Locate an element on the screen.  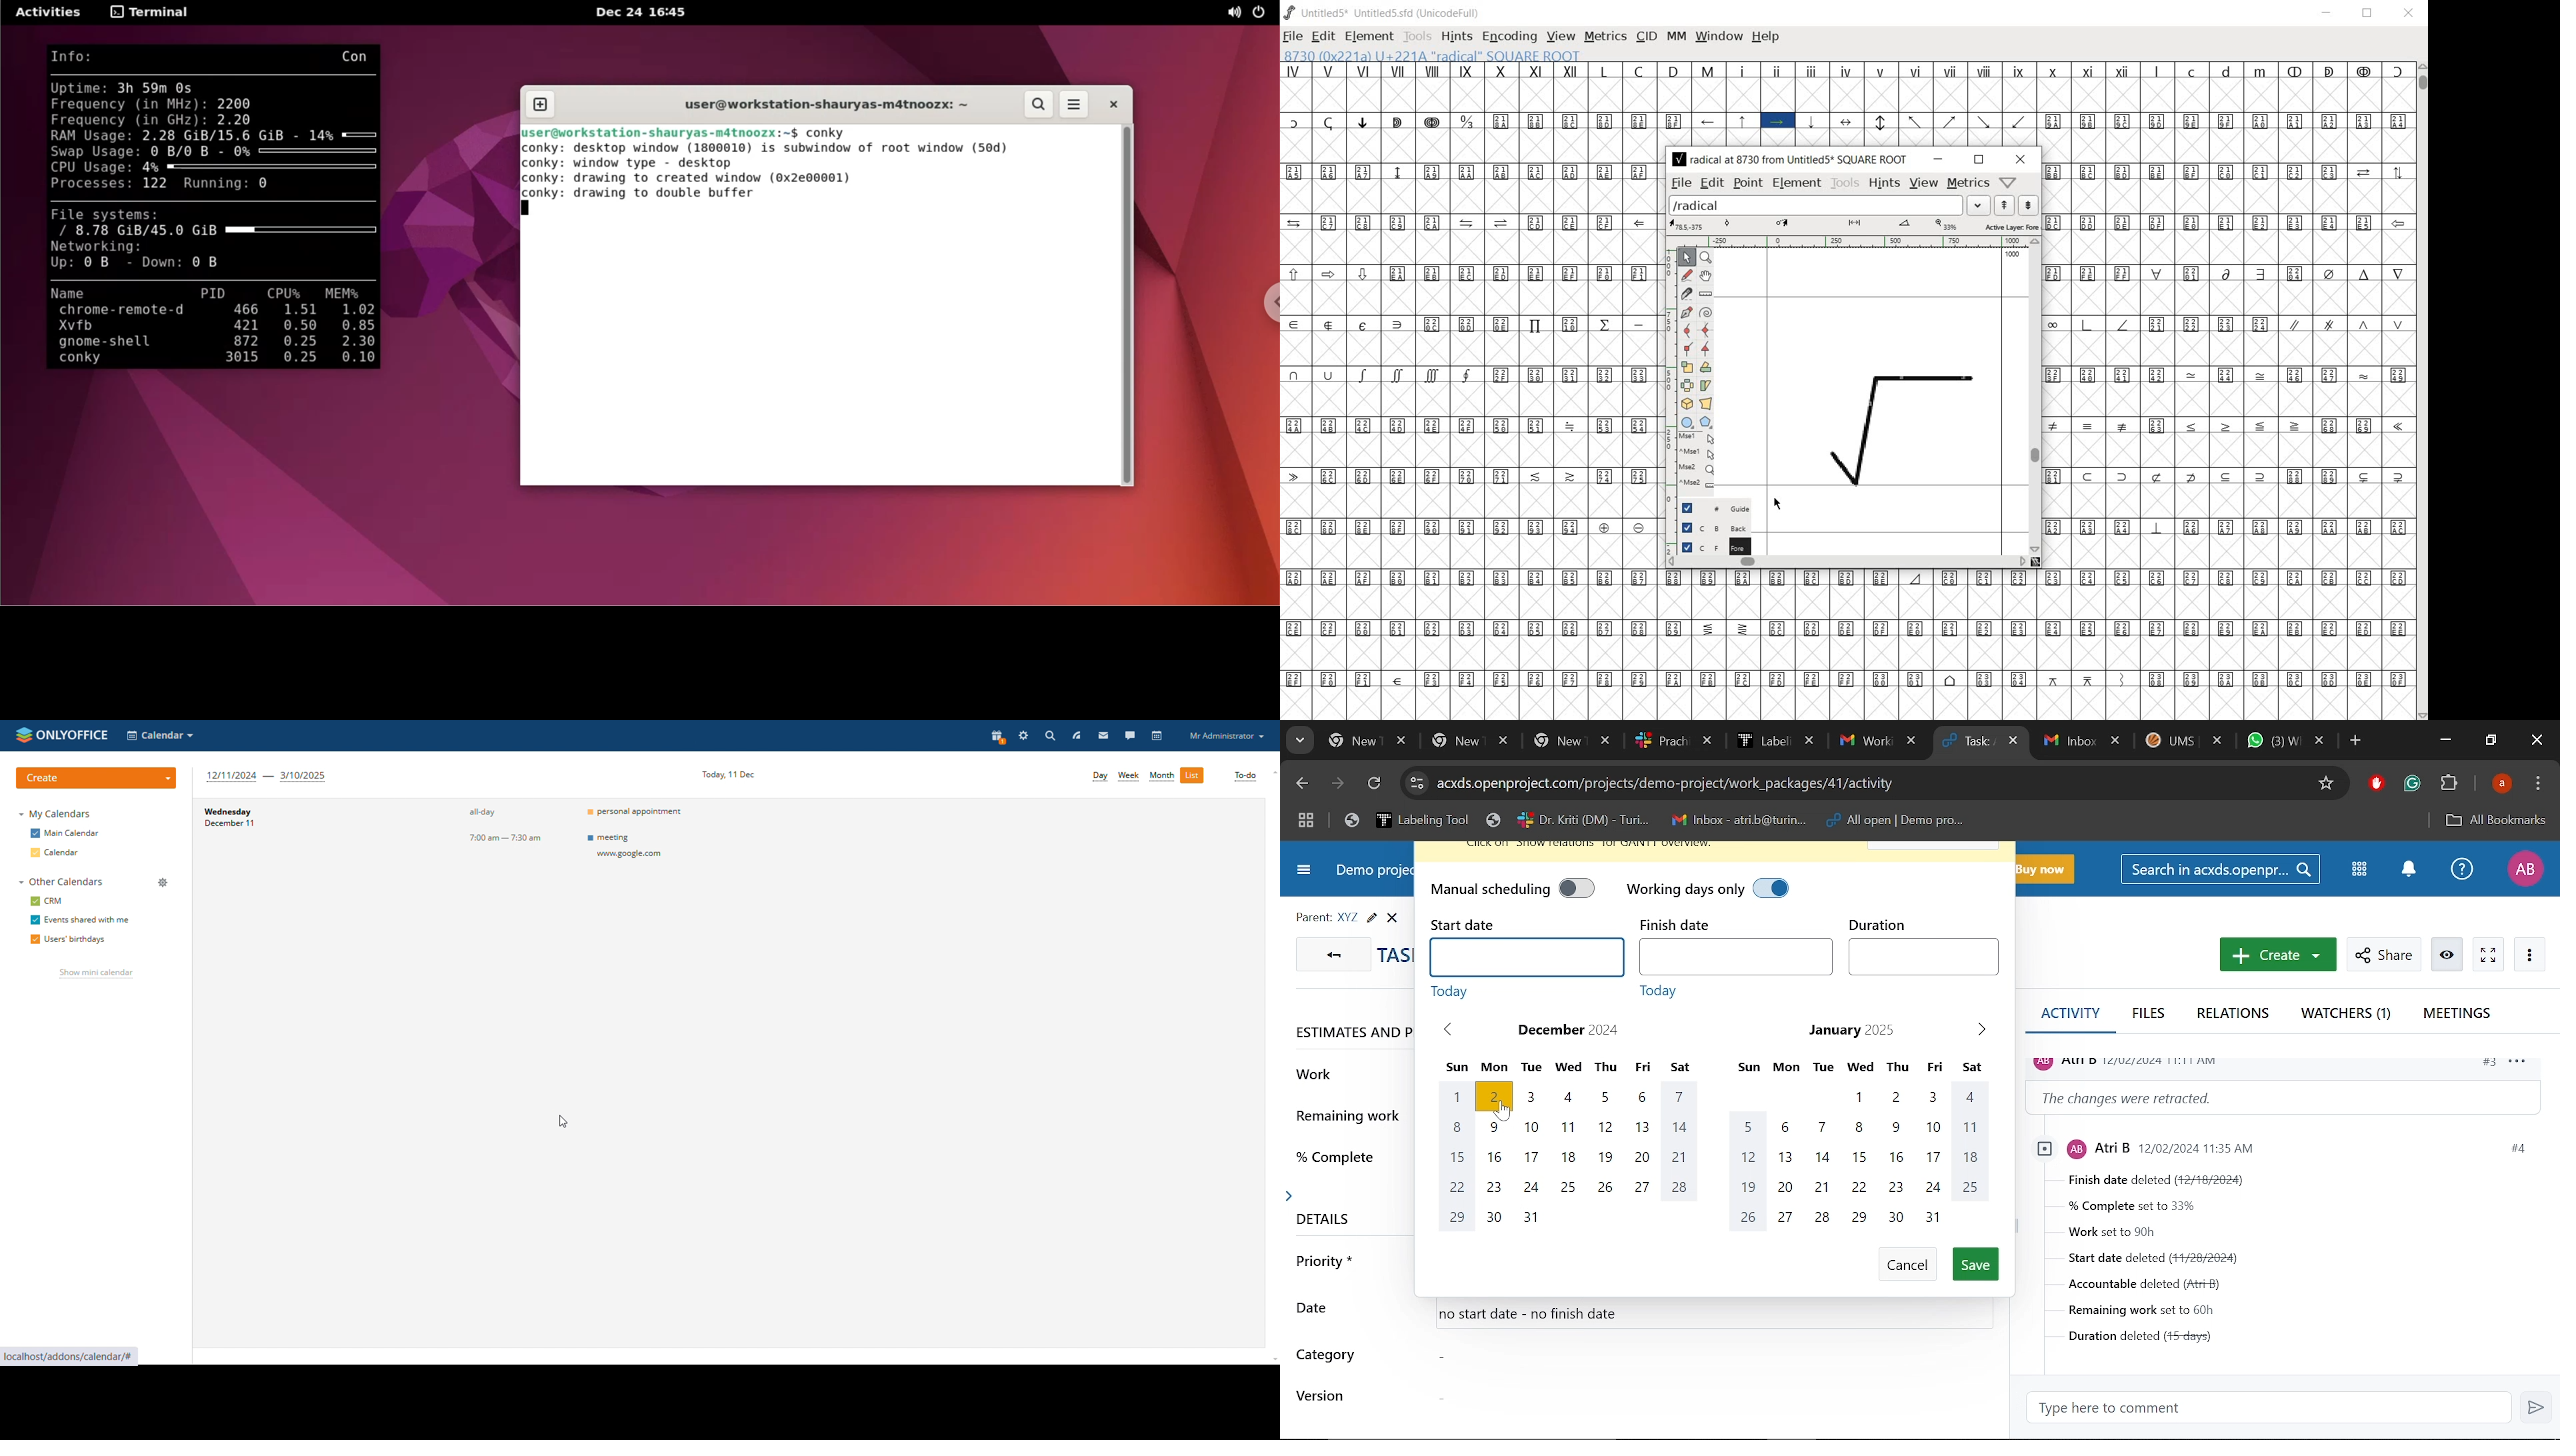
Element is located at coordinates (1798, 183).